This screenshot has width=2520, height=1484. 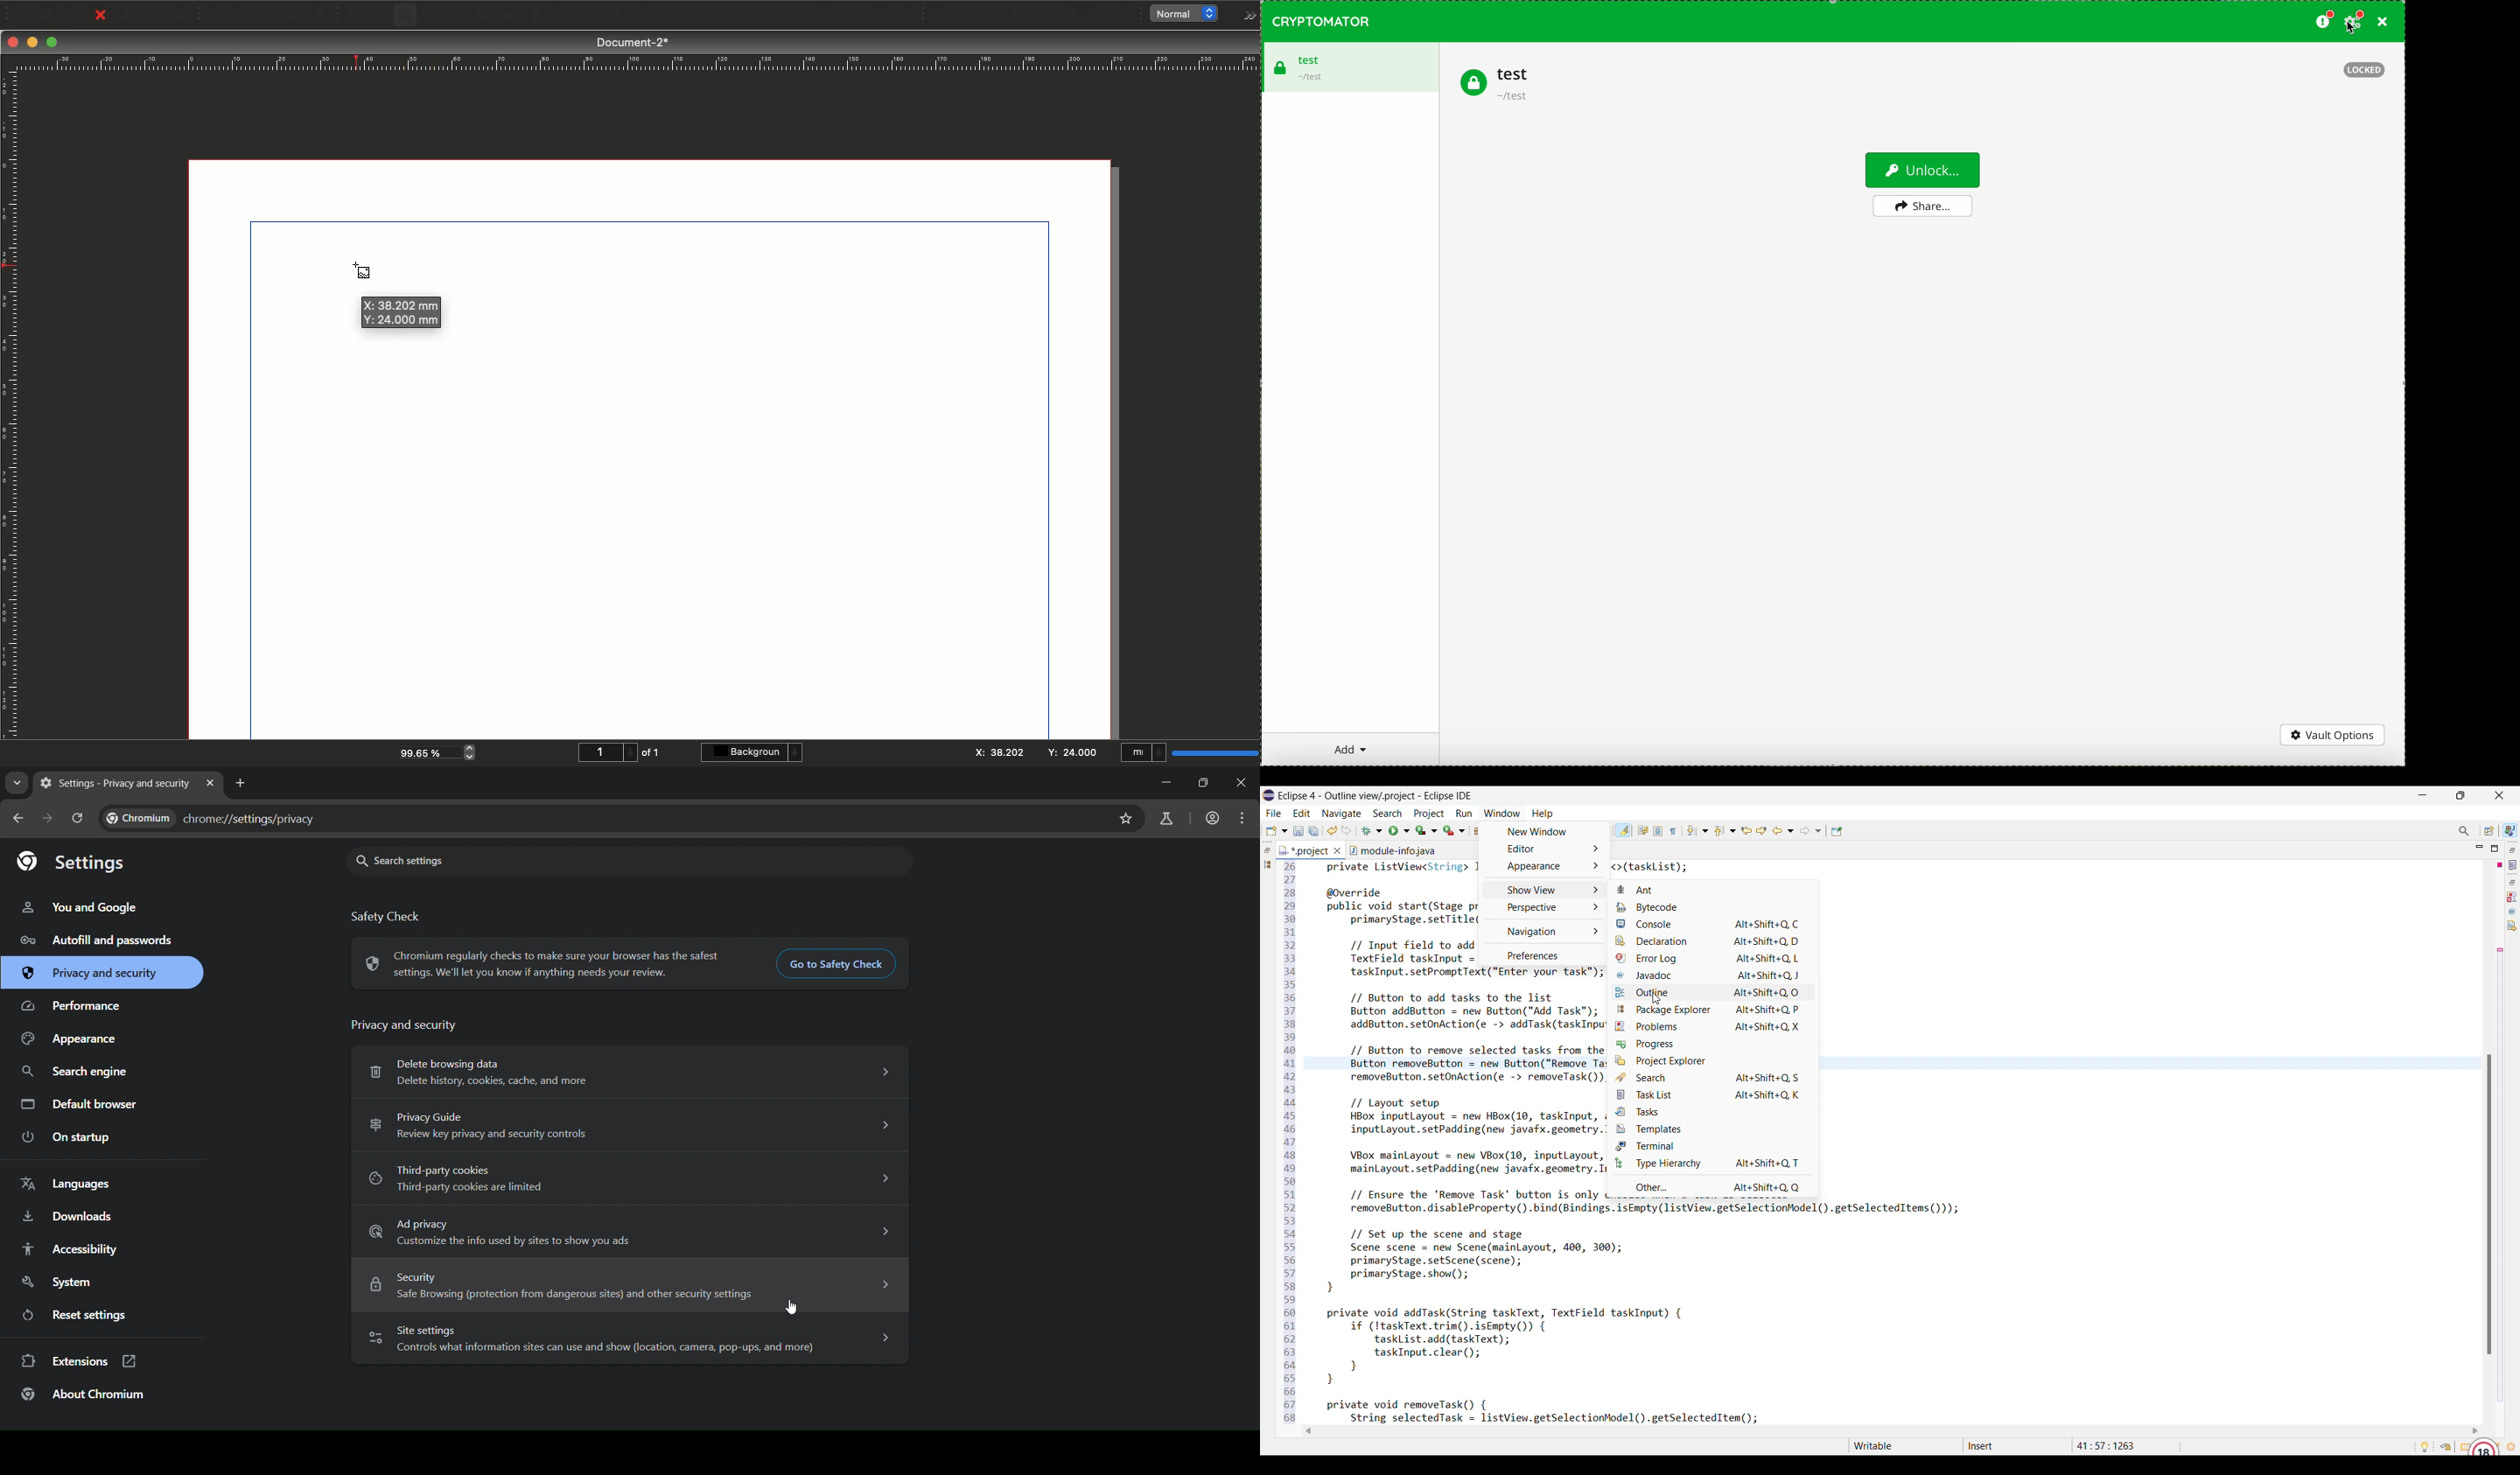 I want to click on test vault, so click(x=1496, y=84).